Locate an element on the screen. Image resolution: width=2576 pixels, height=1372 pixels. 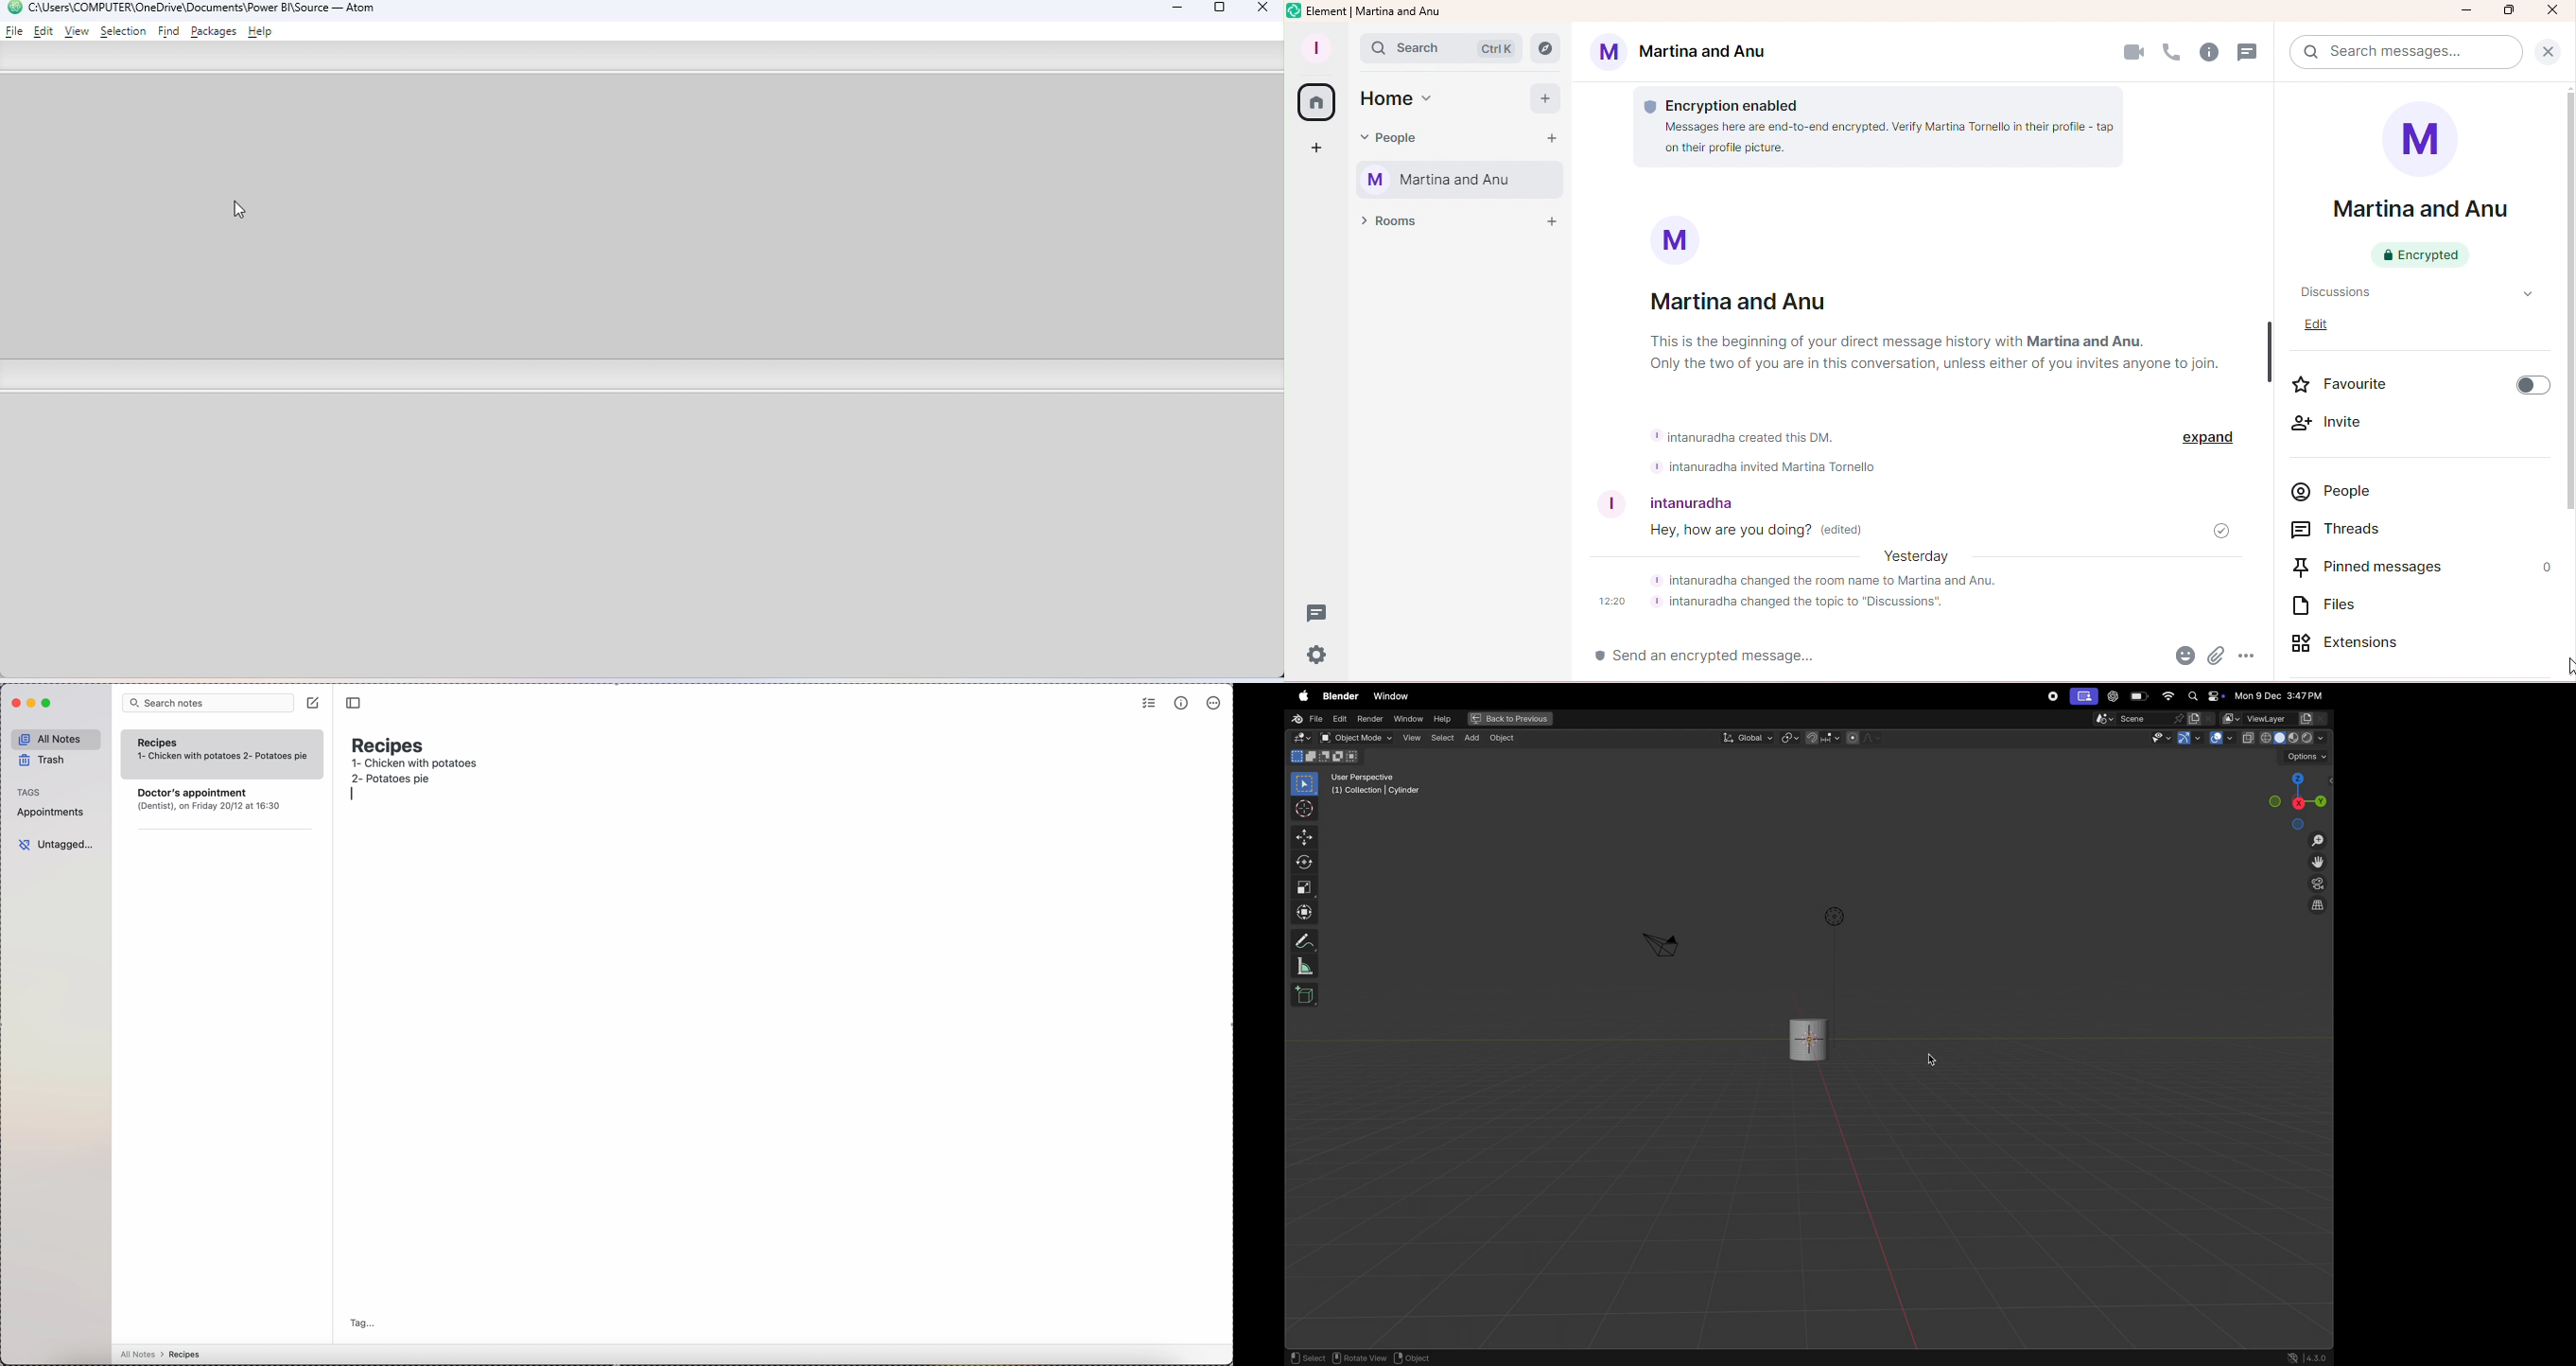
tag is located at coordinates (367, 1323).